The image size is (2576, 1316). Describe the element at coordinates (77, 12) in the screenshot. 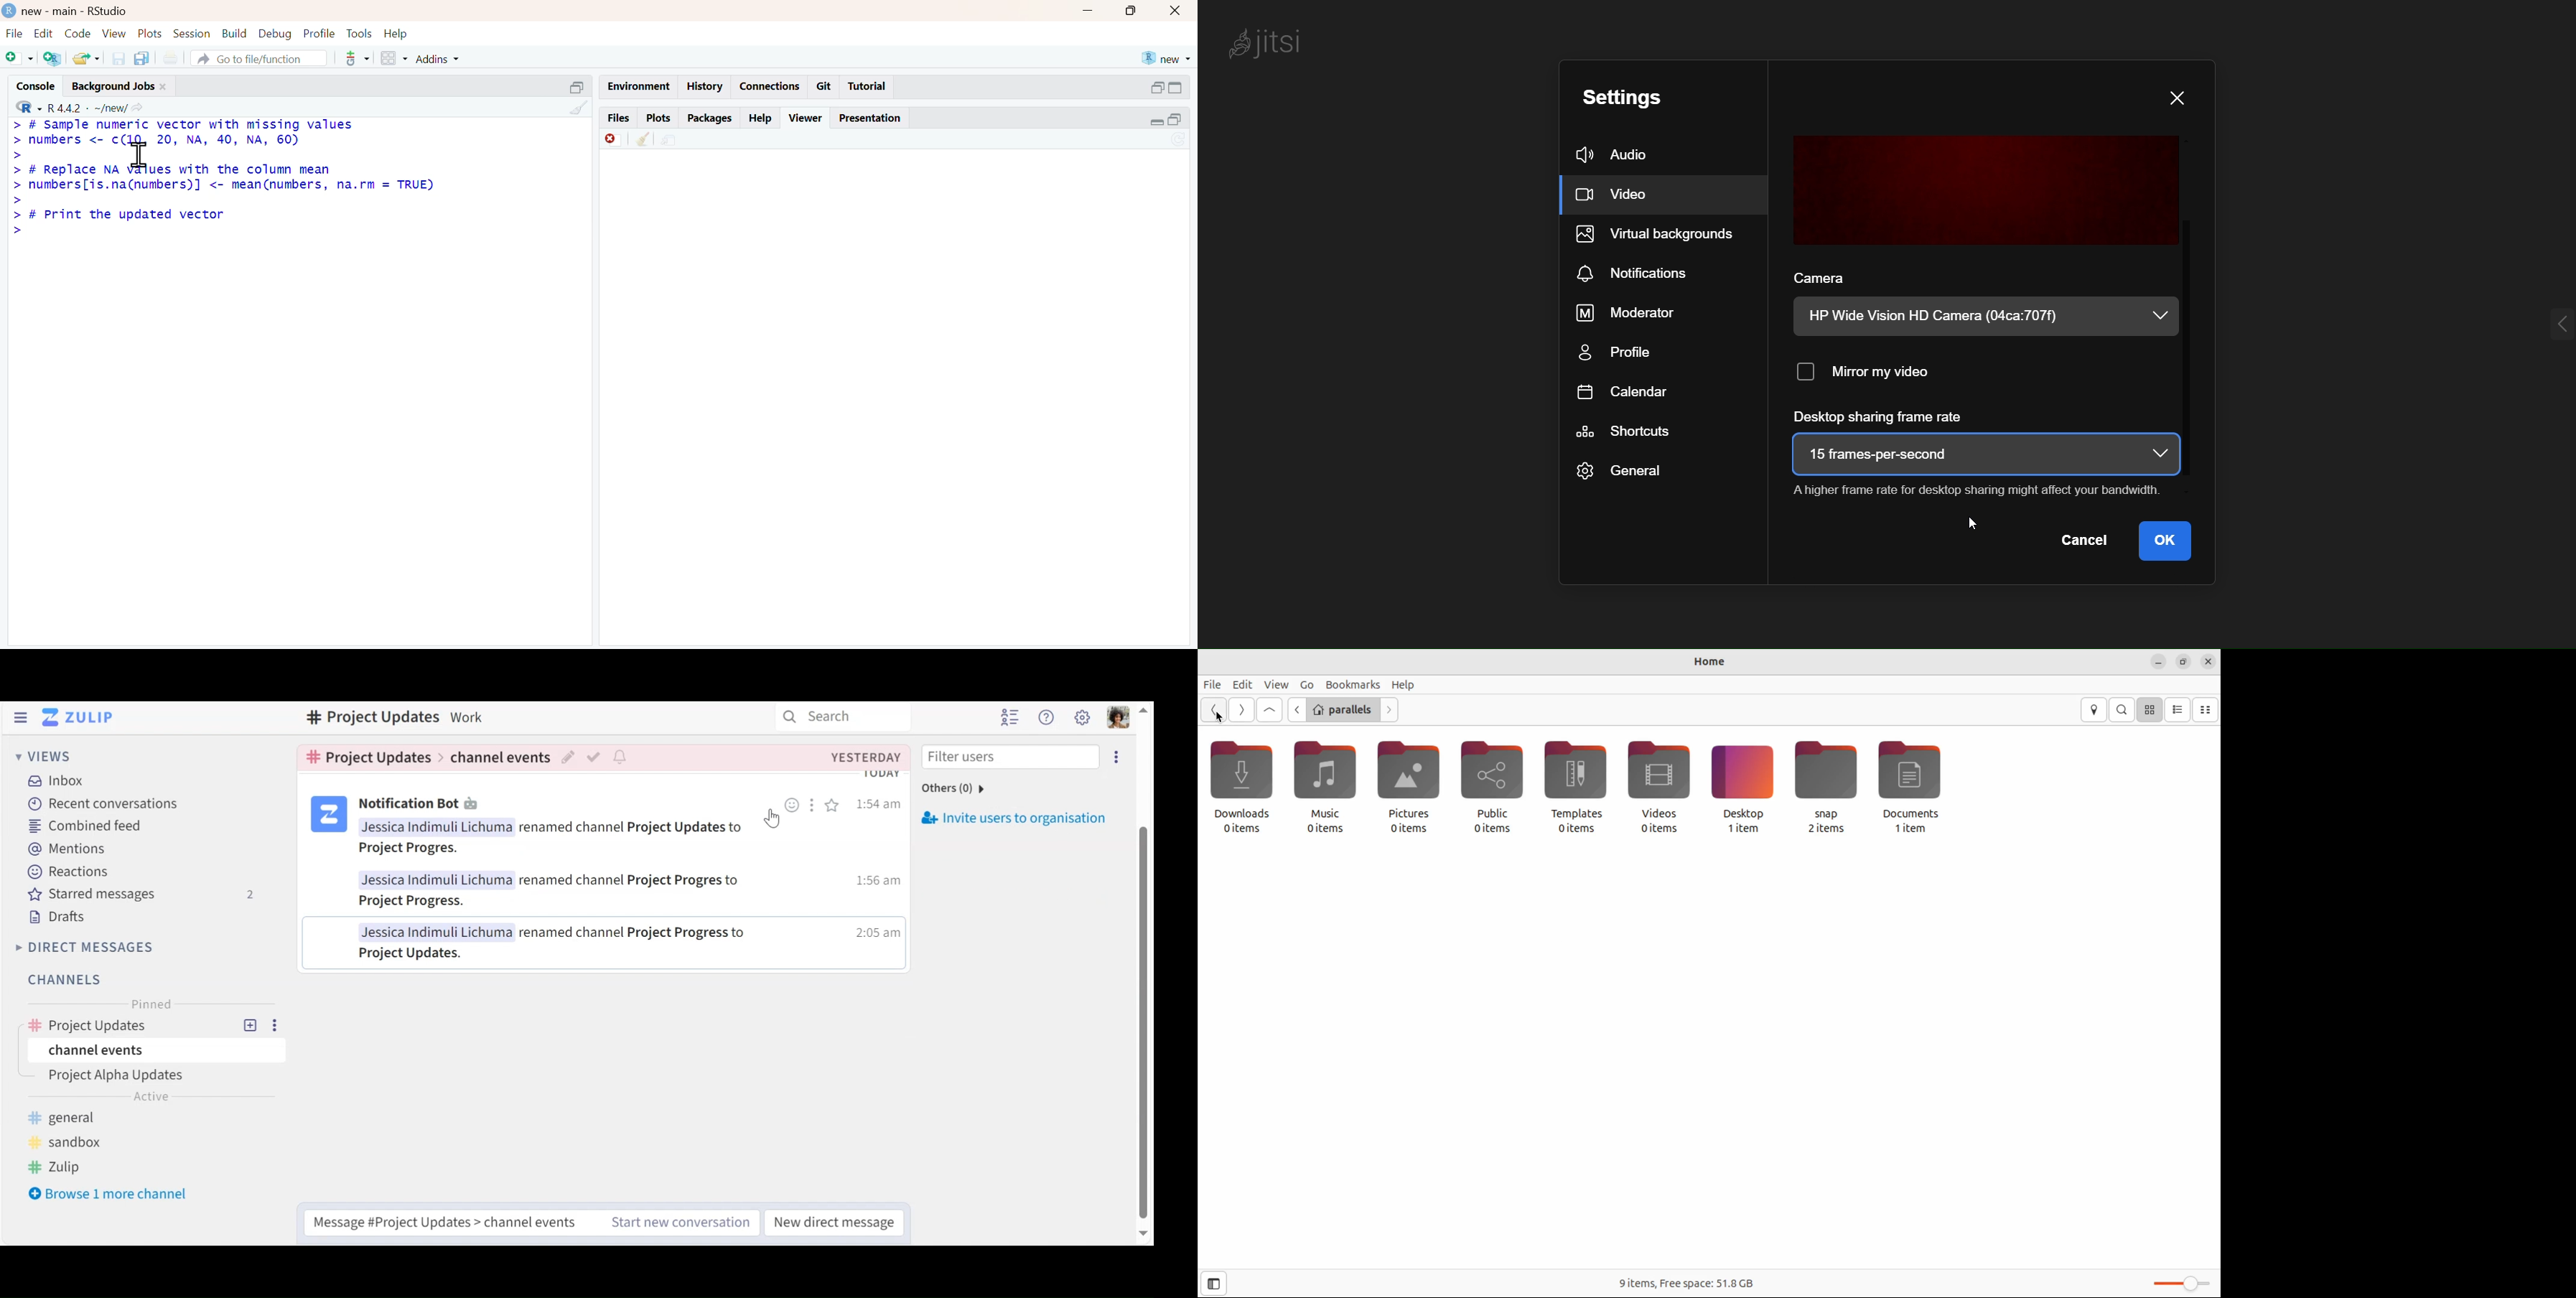

I see `new - main - RStudio` at that location.